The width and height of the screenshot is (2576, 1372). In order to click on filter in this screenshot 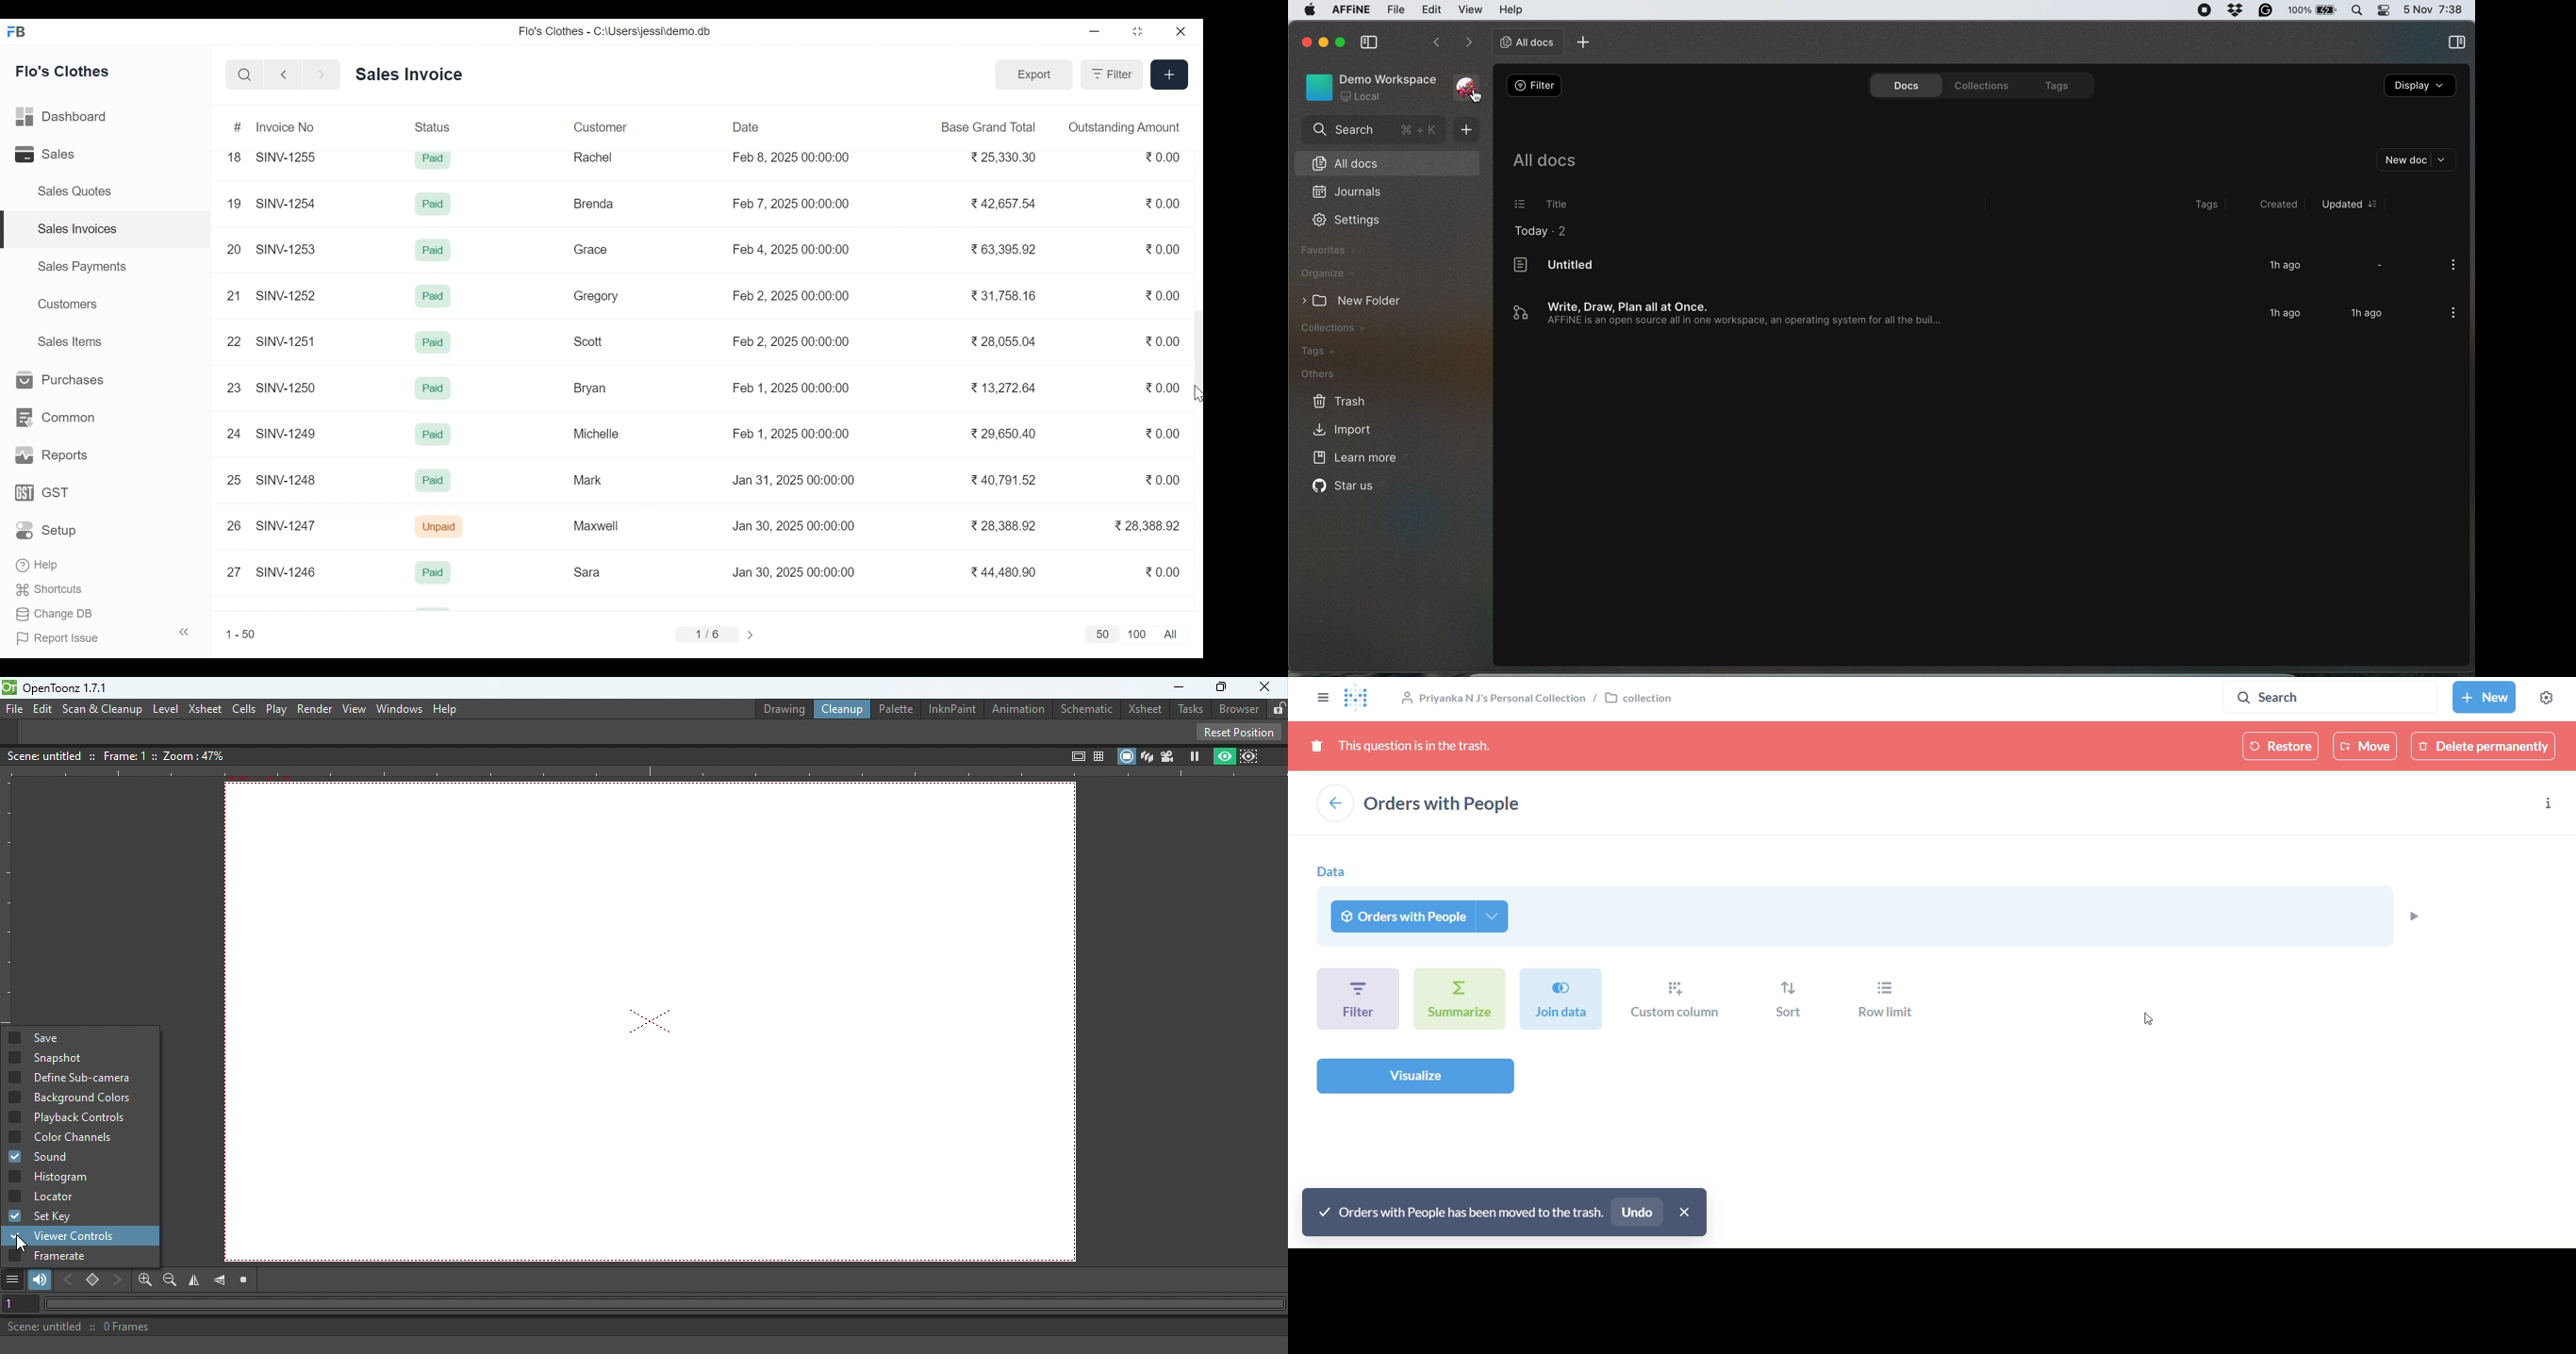, I will do `click(1358, 998)`.